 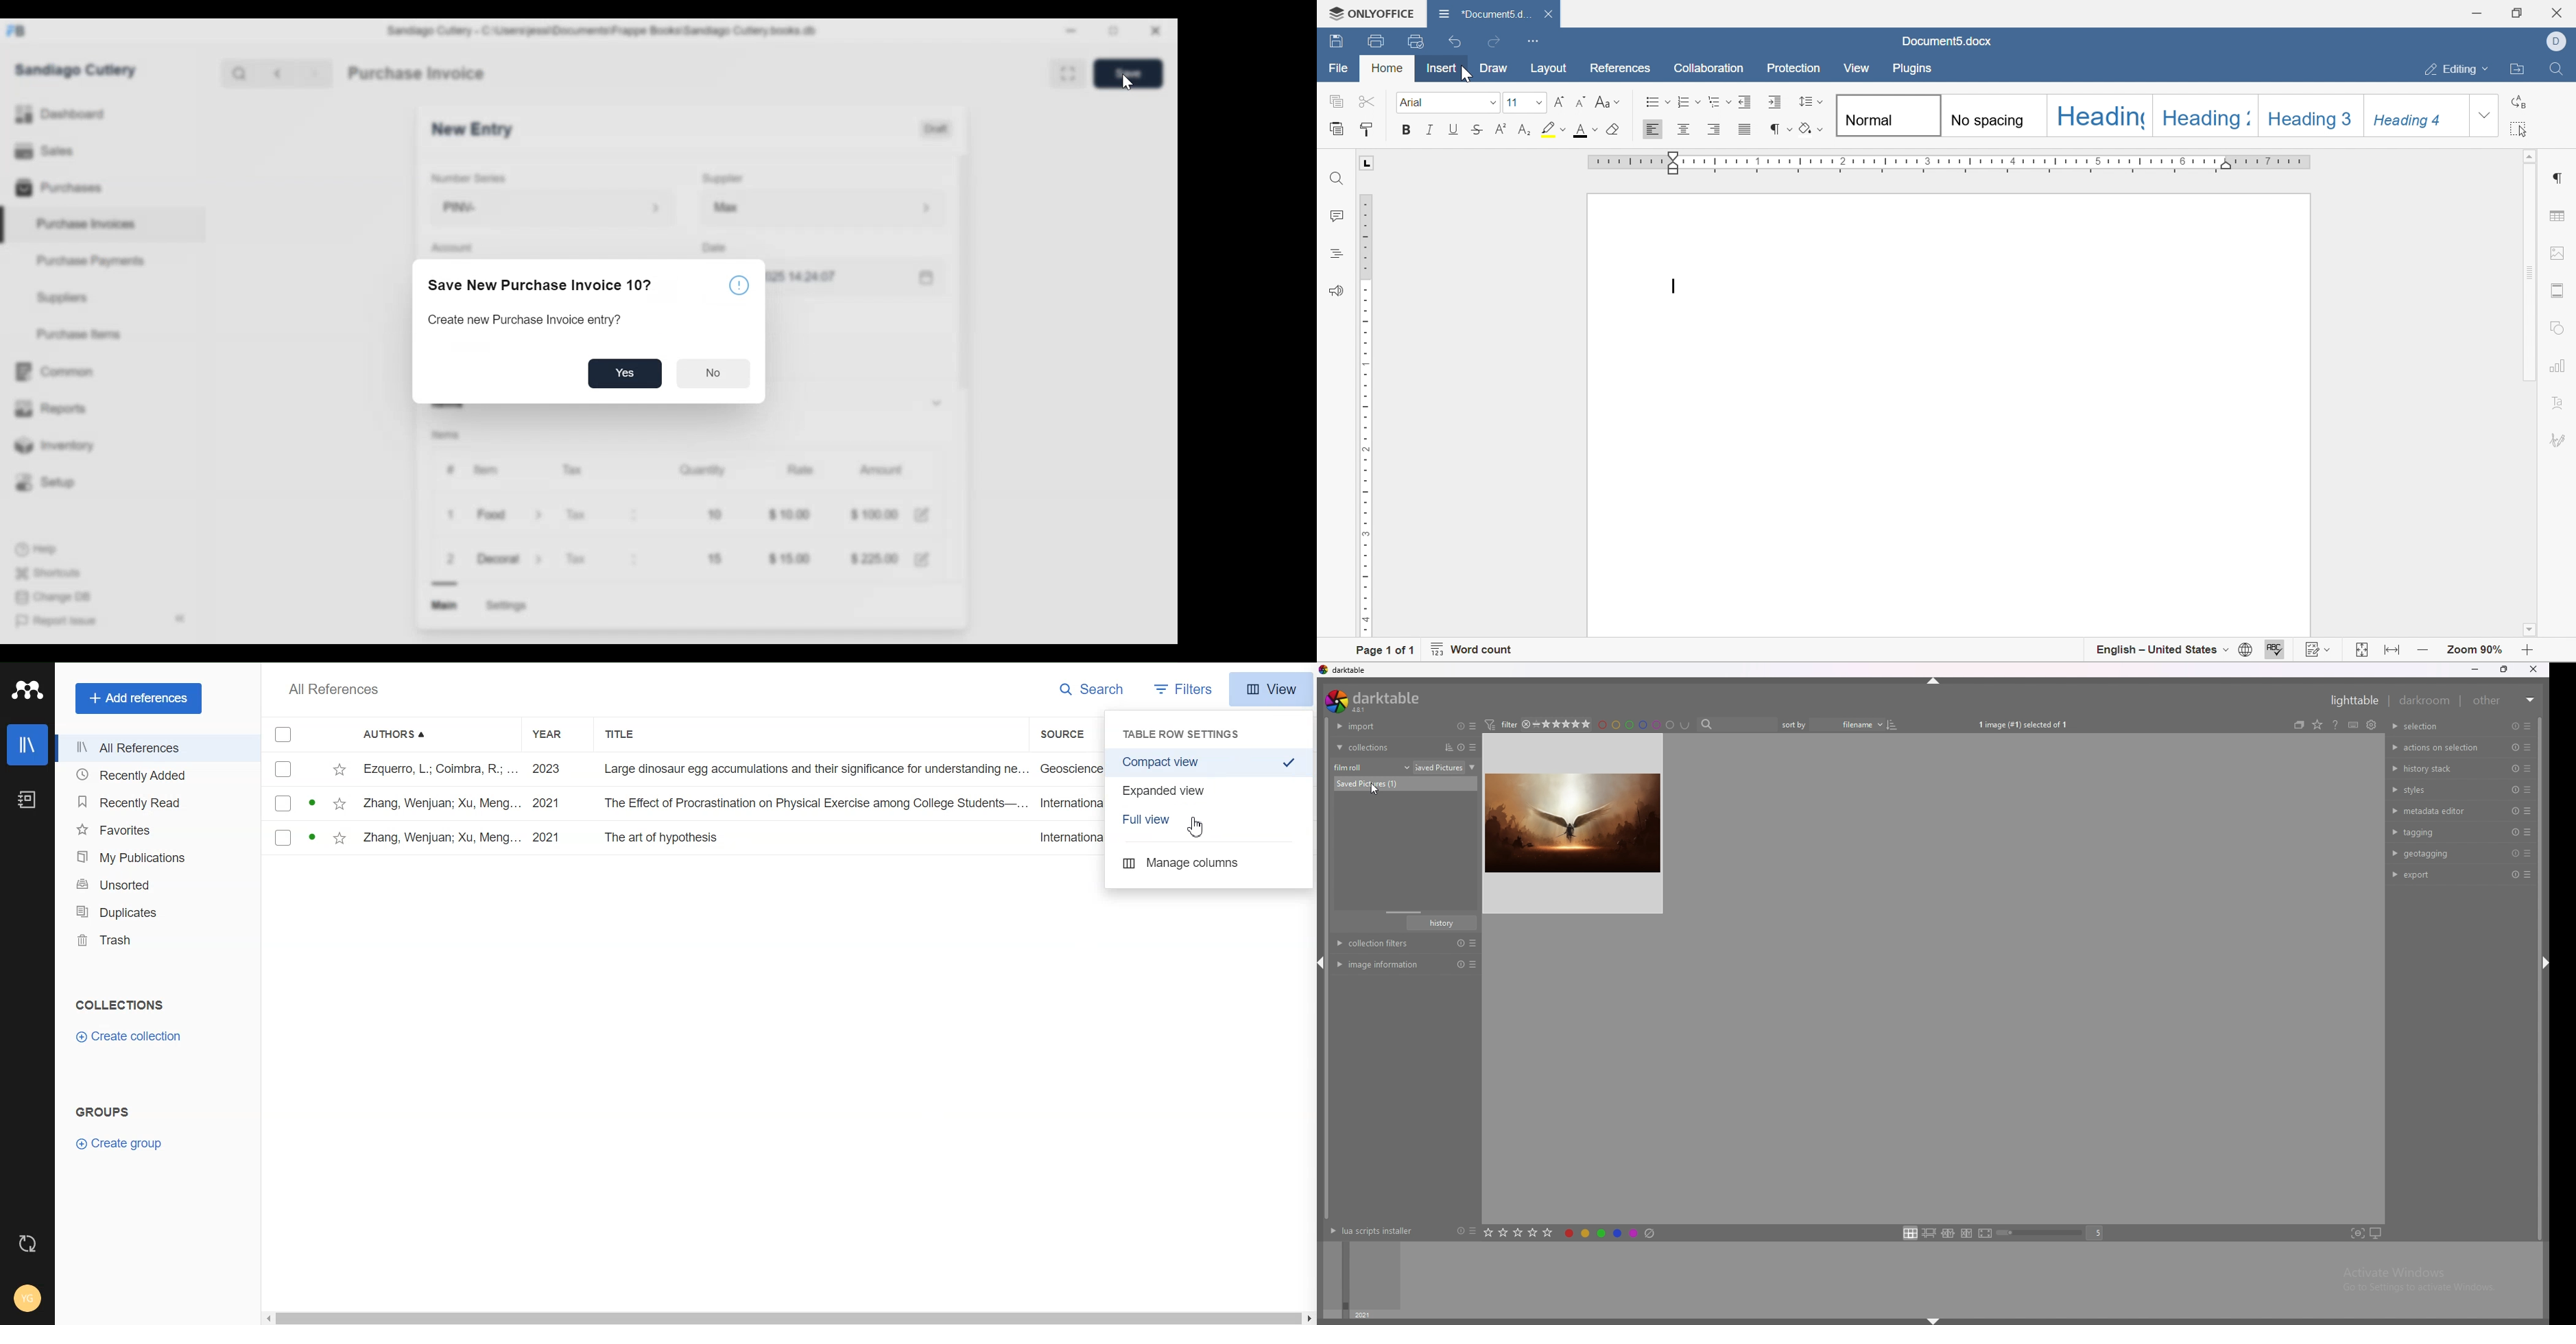 I want to click on Save New Purchase Invoice 10?, so click(x=545, y=286).